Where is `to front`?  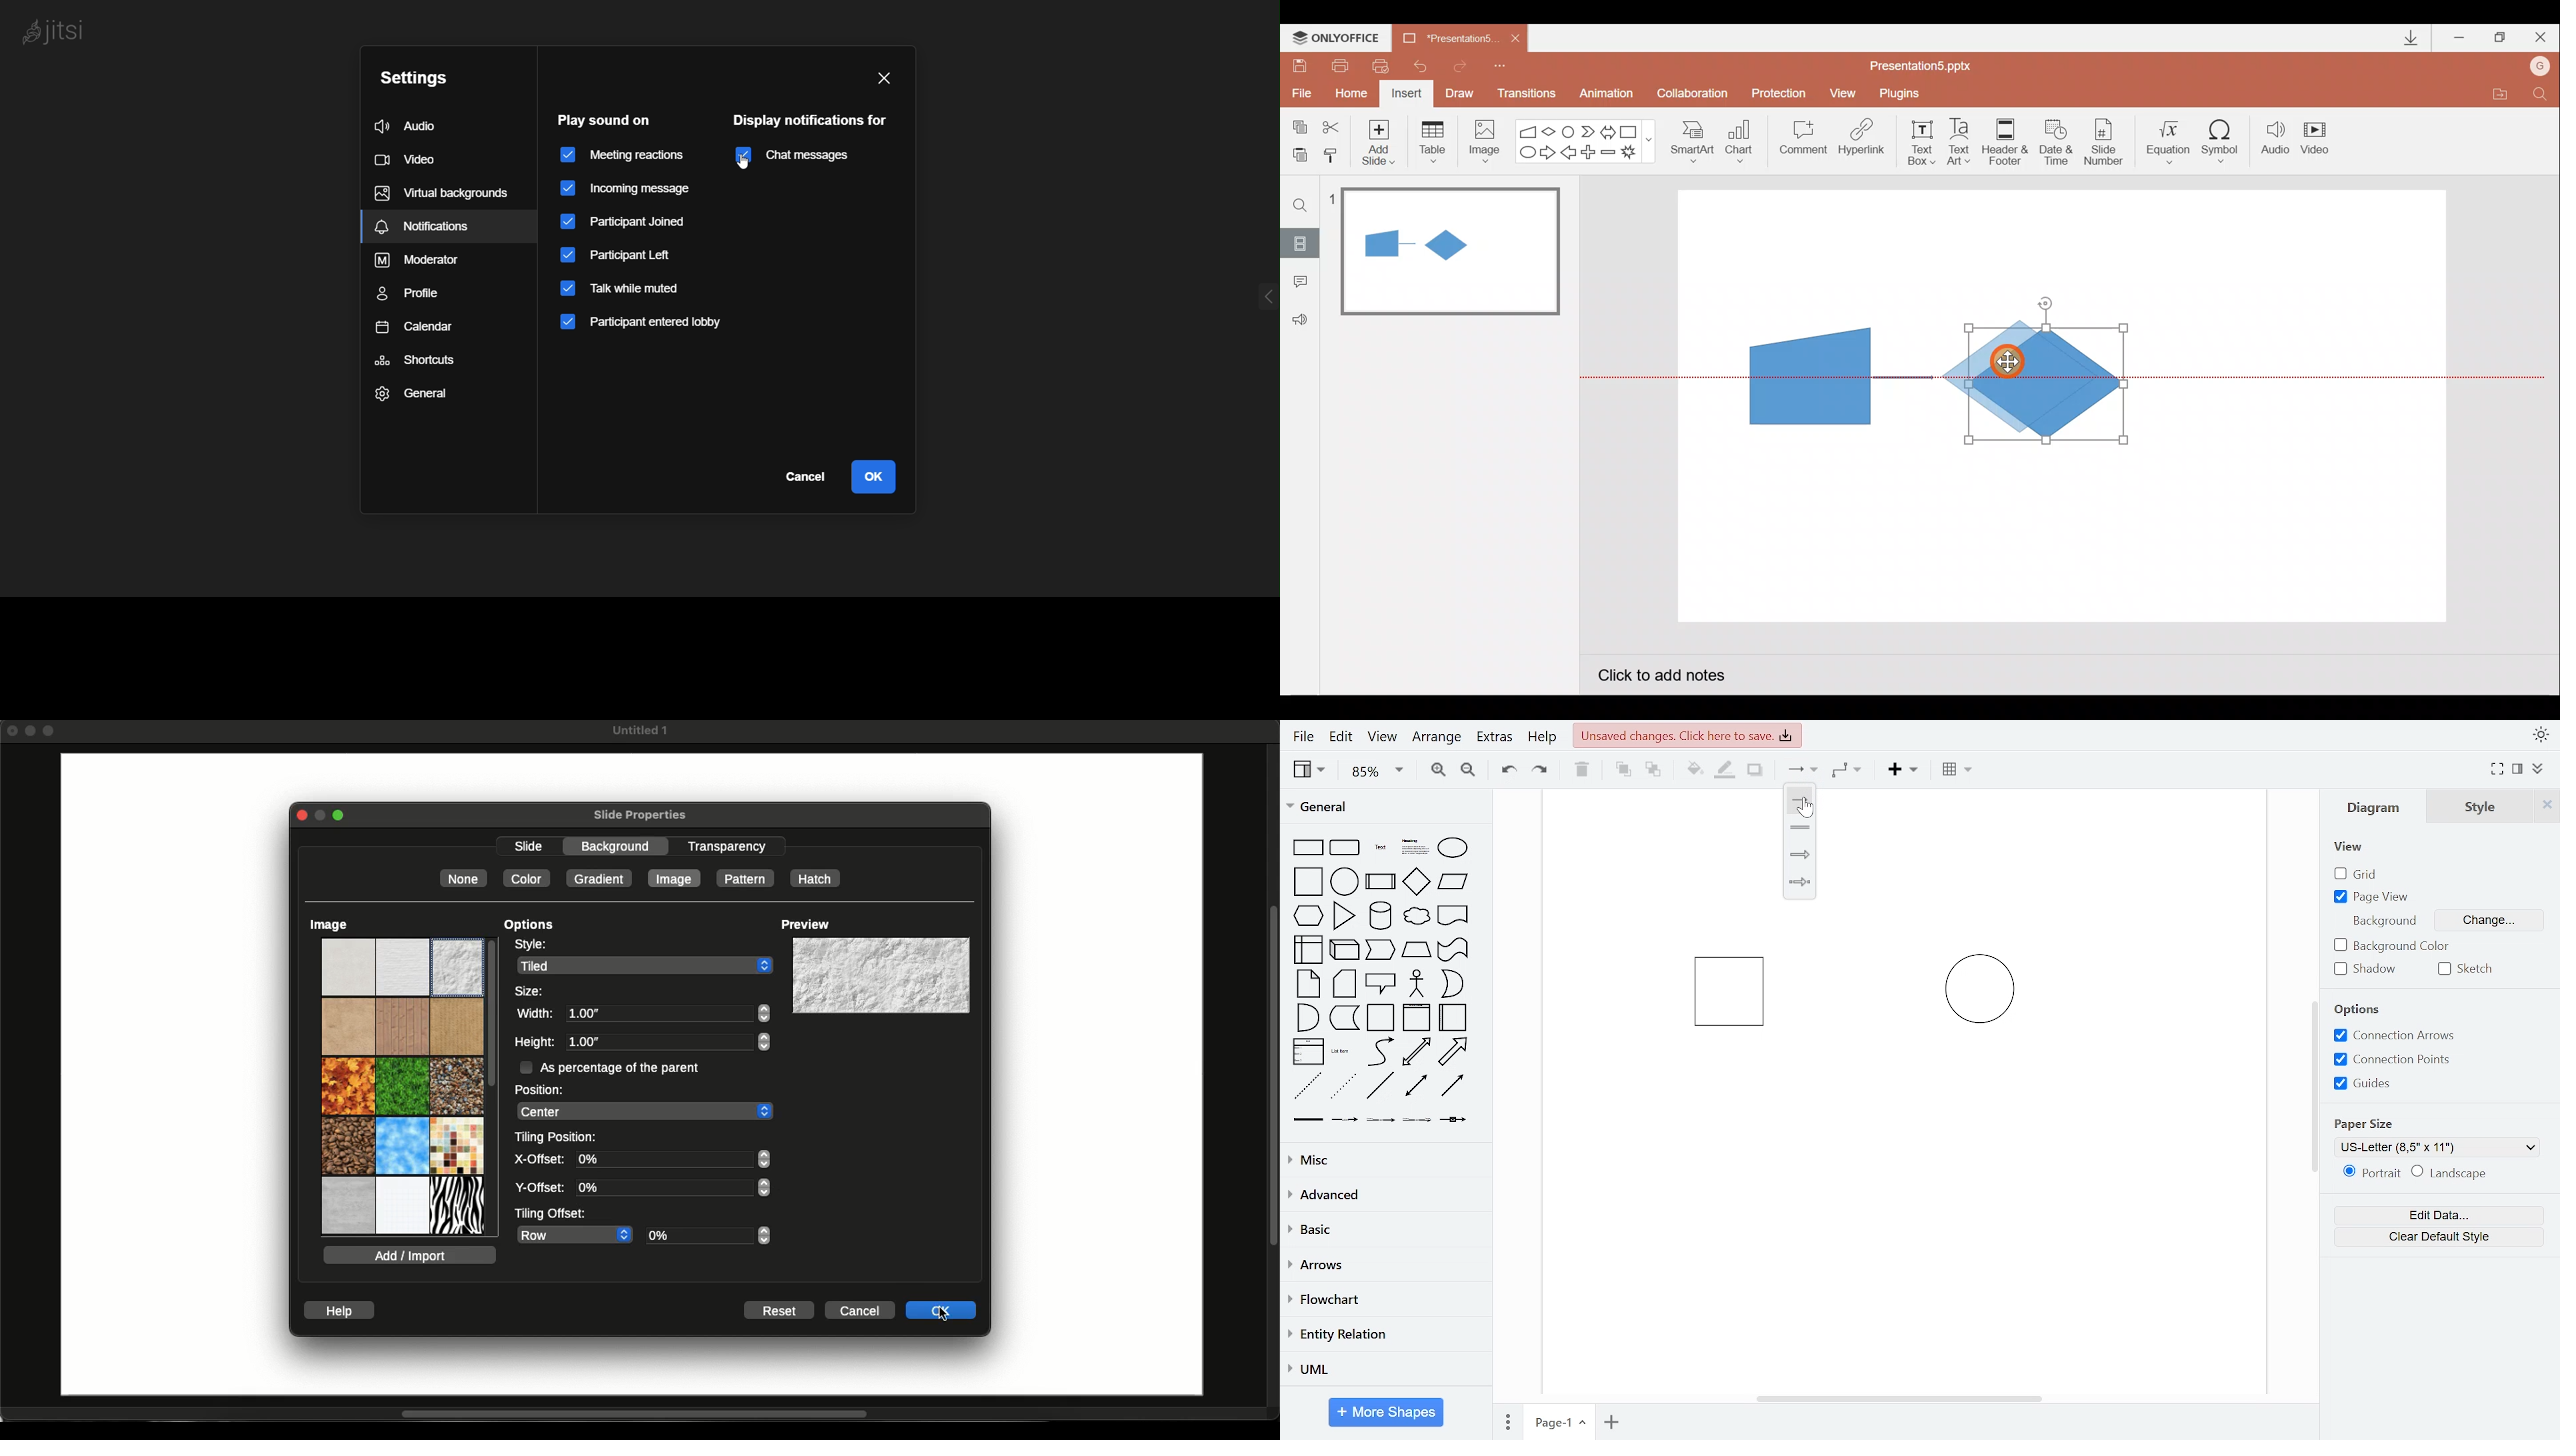 to front is located at coordinates (1623, 770).